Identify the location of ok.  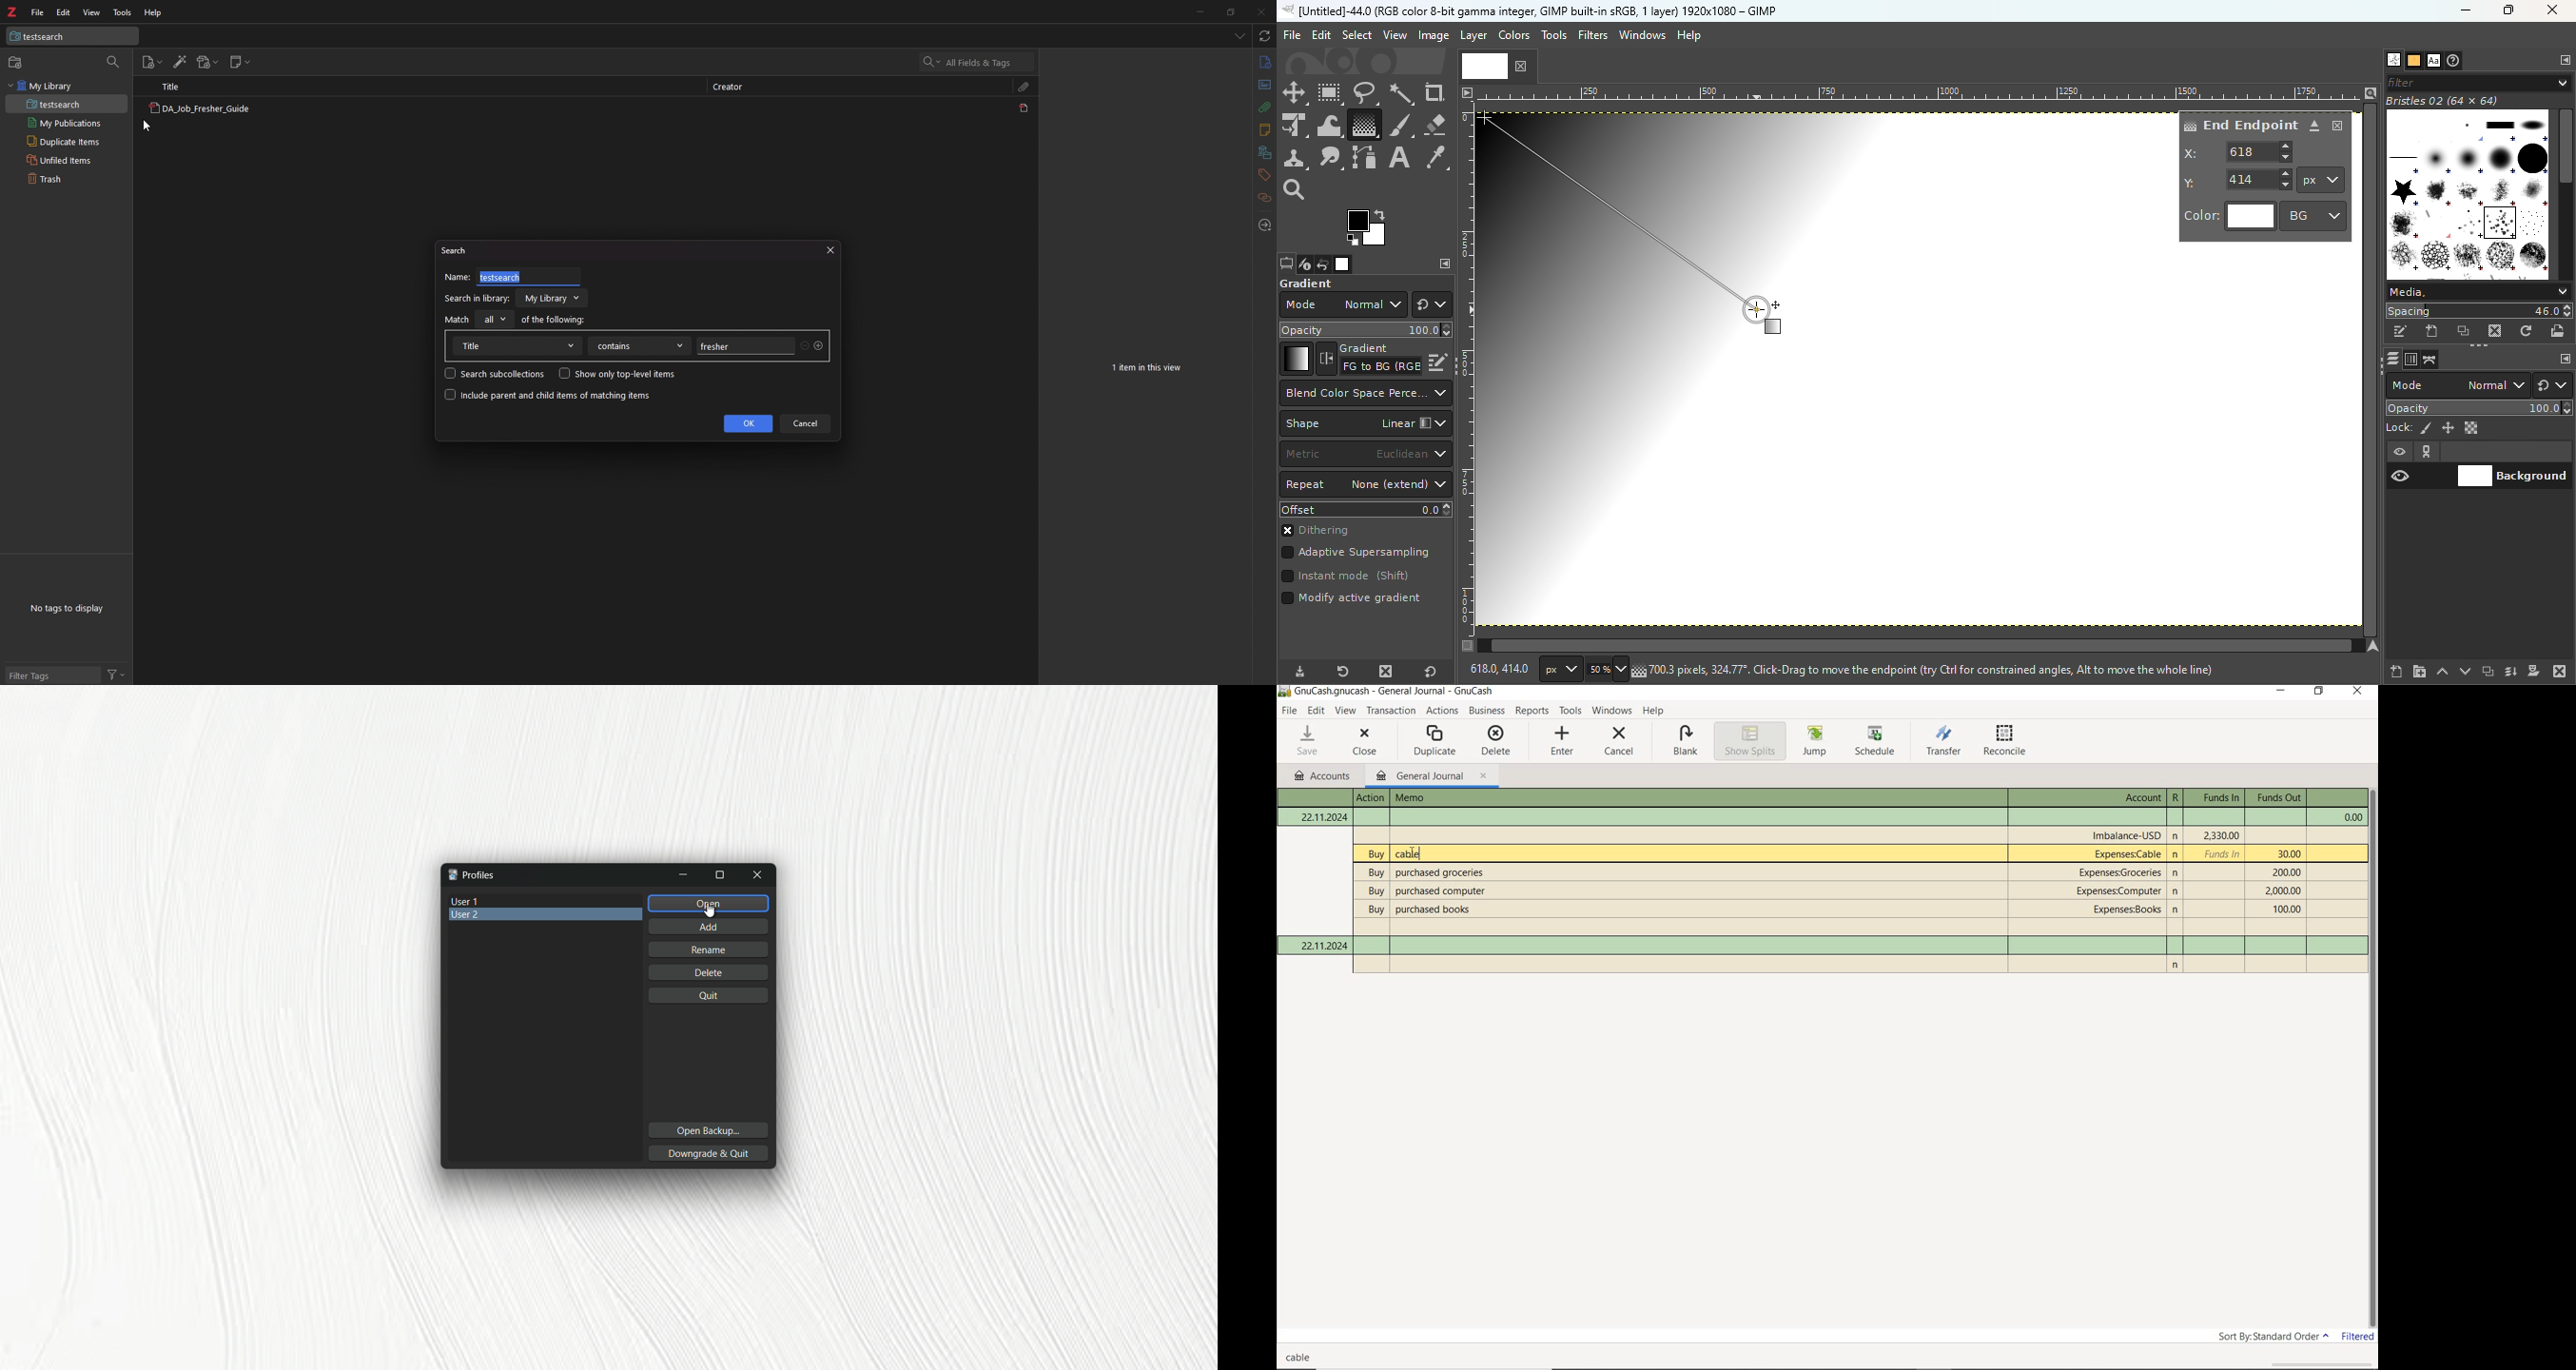
(748, 424).